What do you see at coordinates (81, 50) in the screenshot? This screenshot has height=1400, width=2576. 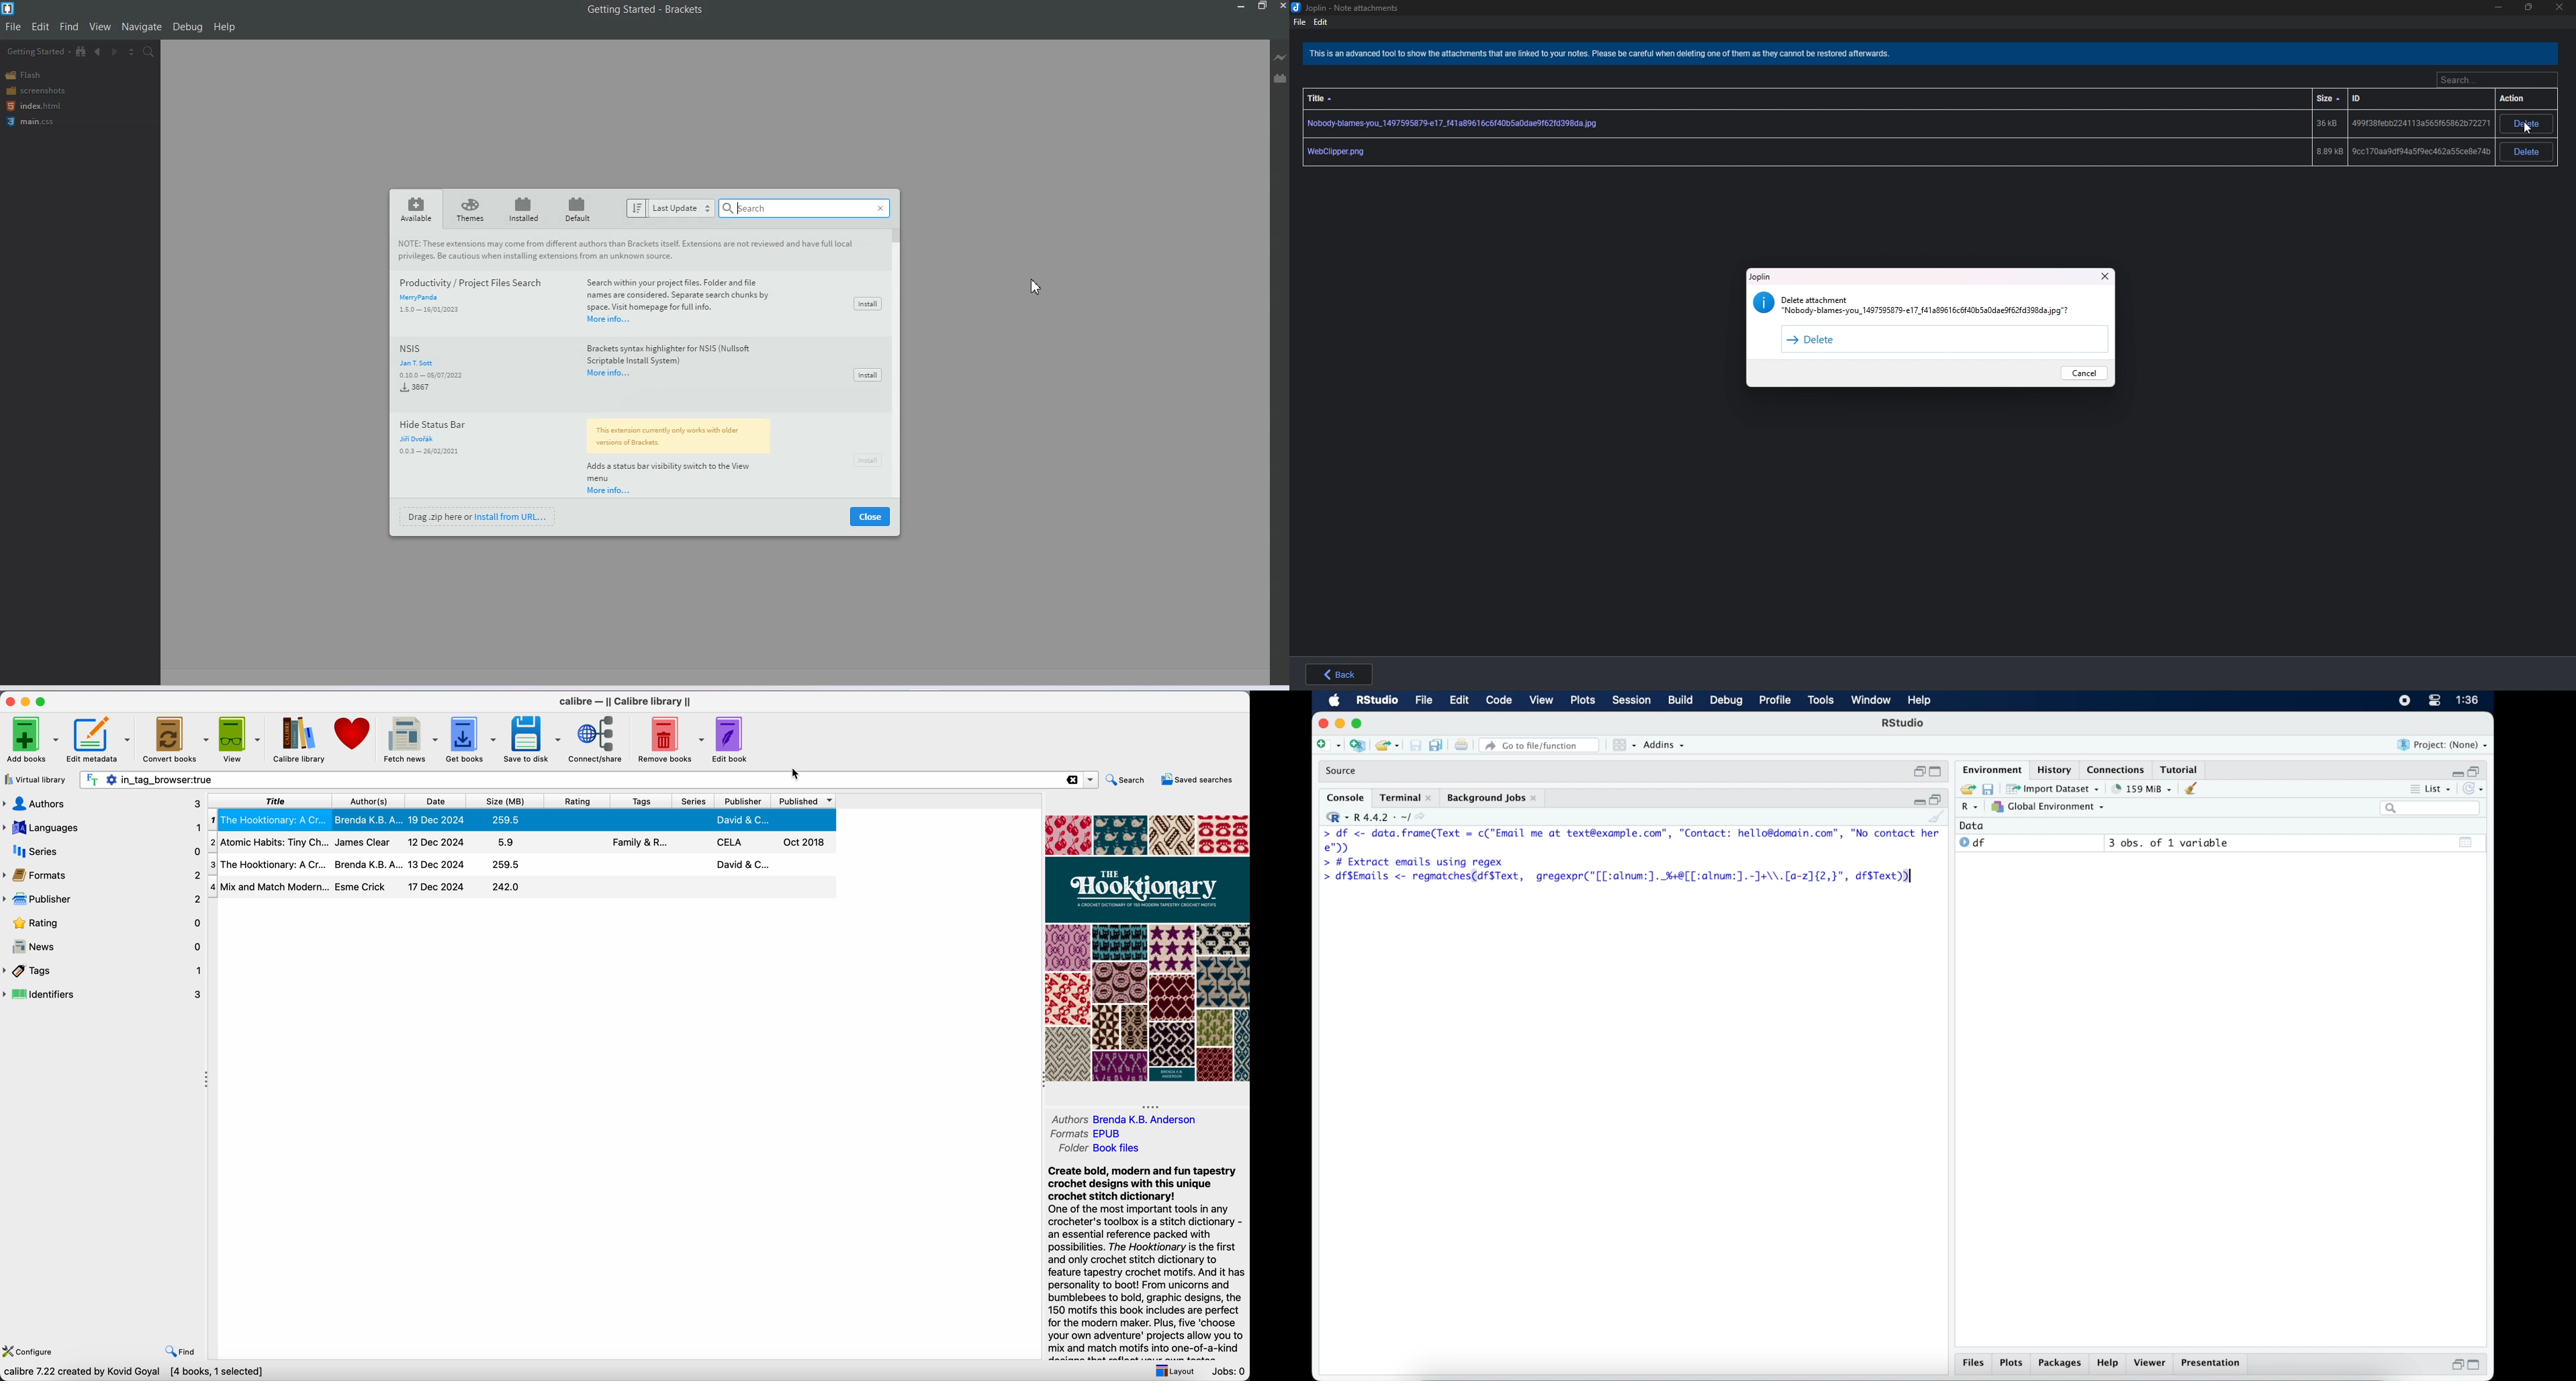 I see `Show file in Tree` at bounding box center [81, 50].